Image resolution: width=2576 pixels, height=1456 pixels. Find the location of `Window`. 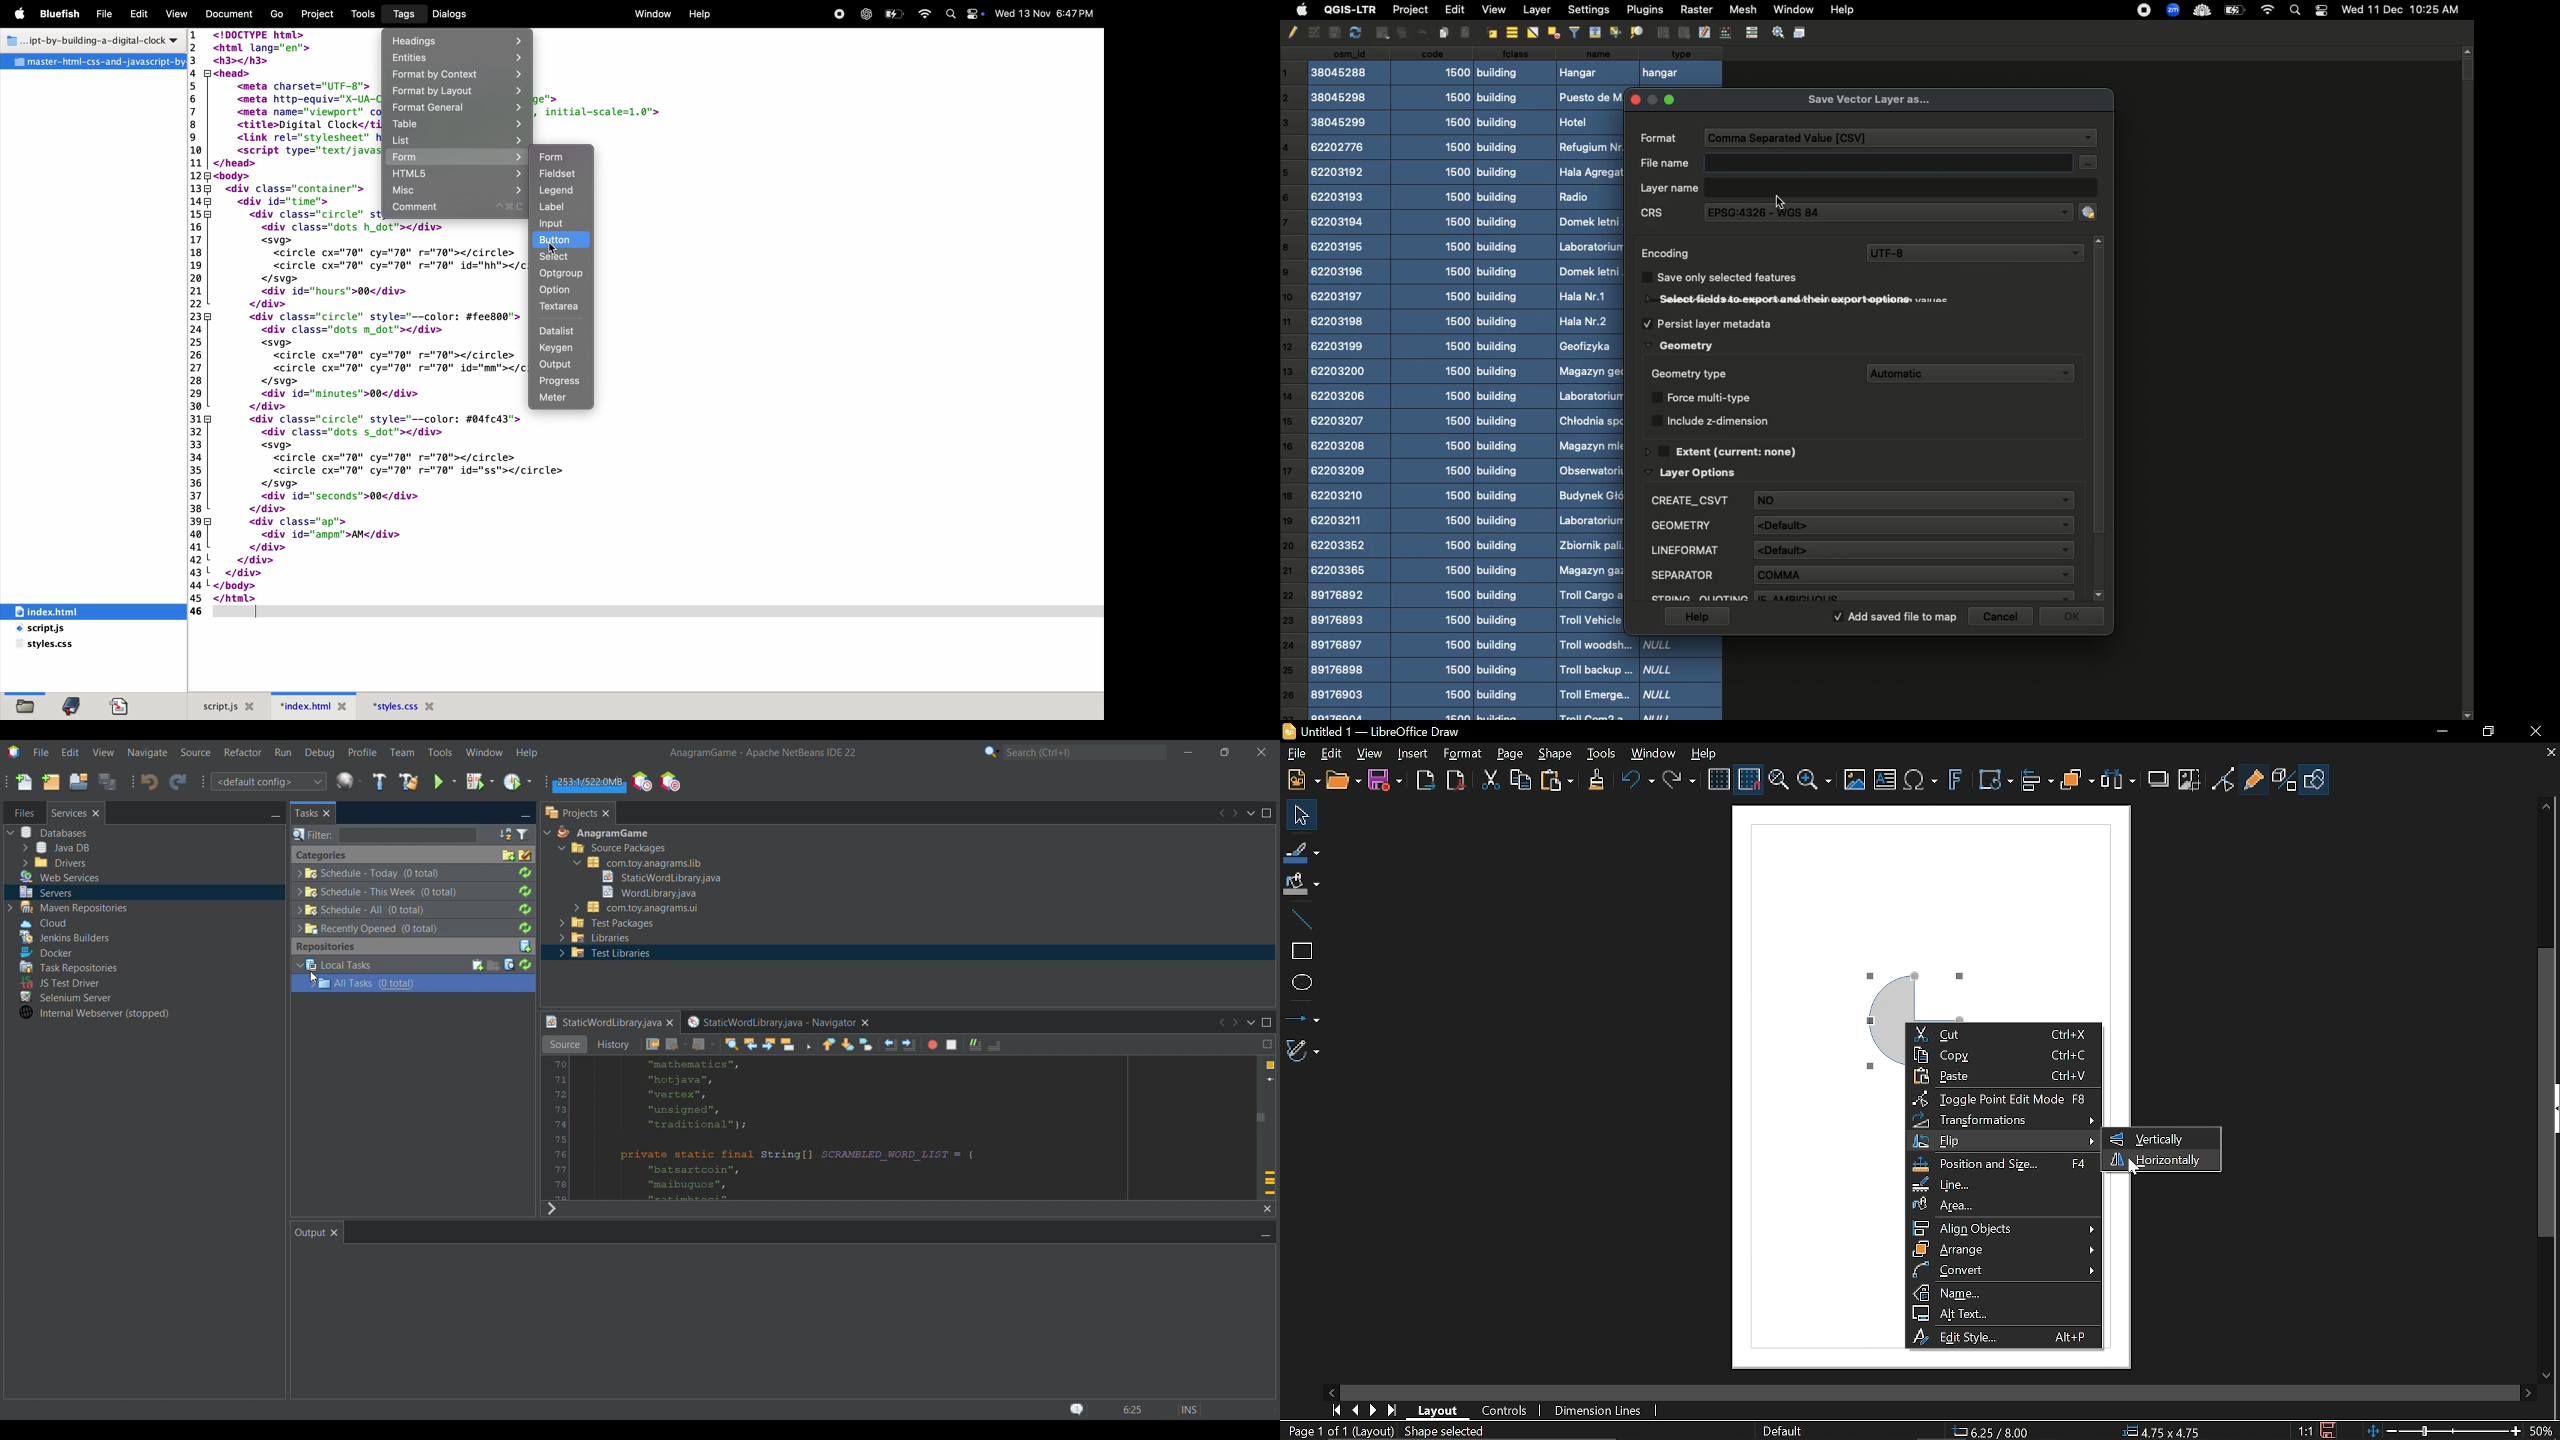

Window is located at coordinates (1791, 8).